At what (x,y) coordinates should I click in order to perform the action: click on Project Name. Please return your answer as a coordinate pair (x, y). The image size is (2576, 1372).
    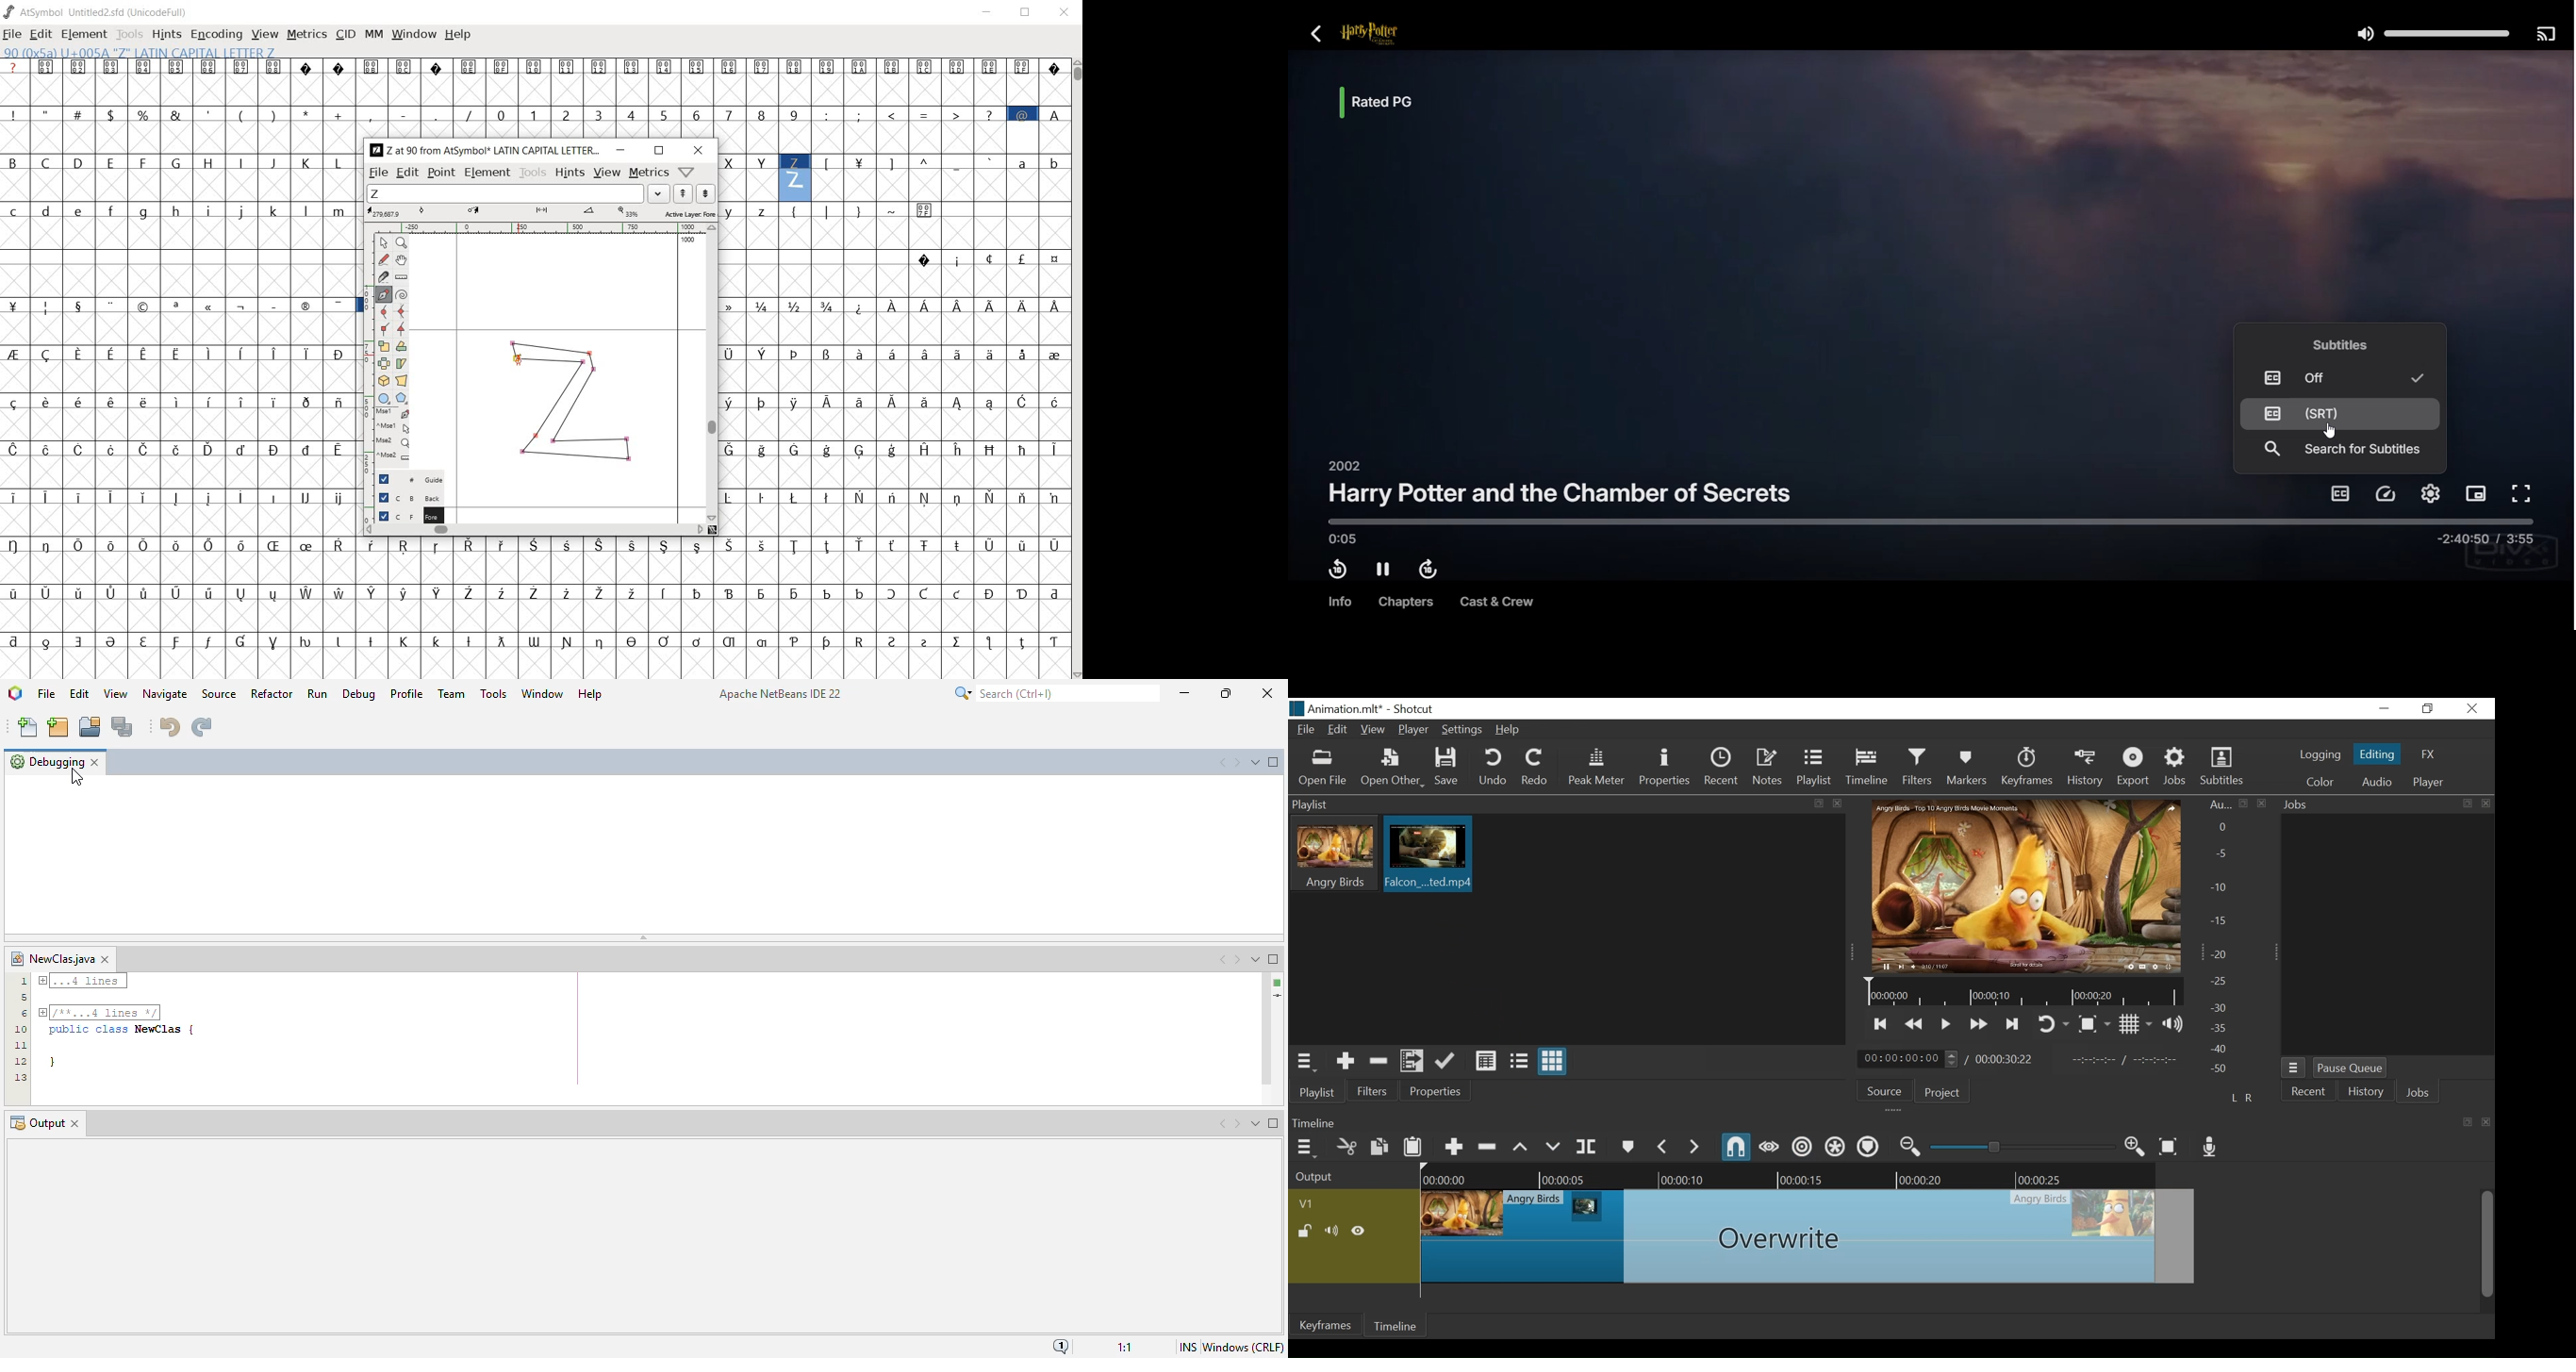
    Looking at the image, I should click on (1347, 710).